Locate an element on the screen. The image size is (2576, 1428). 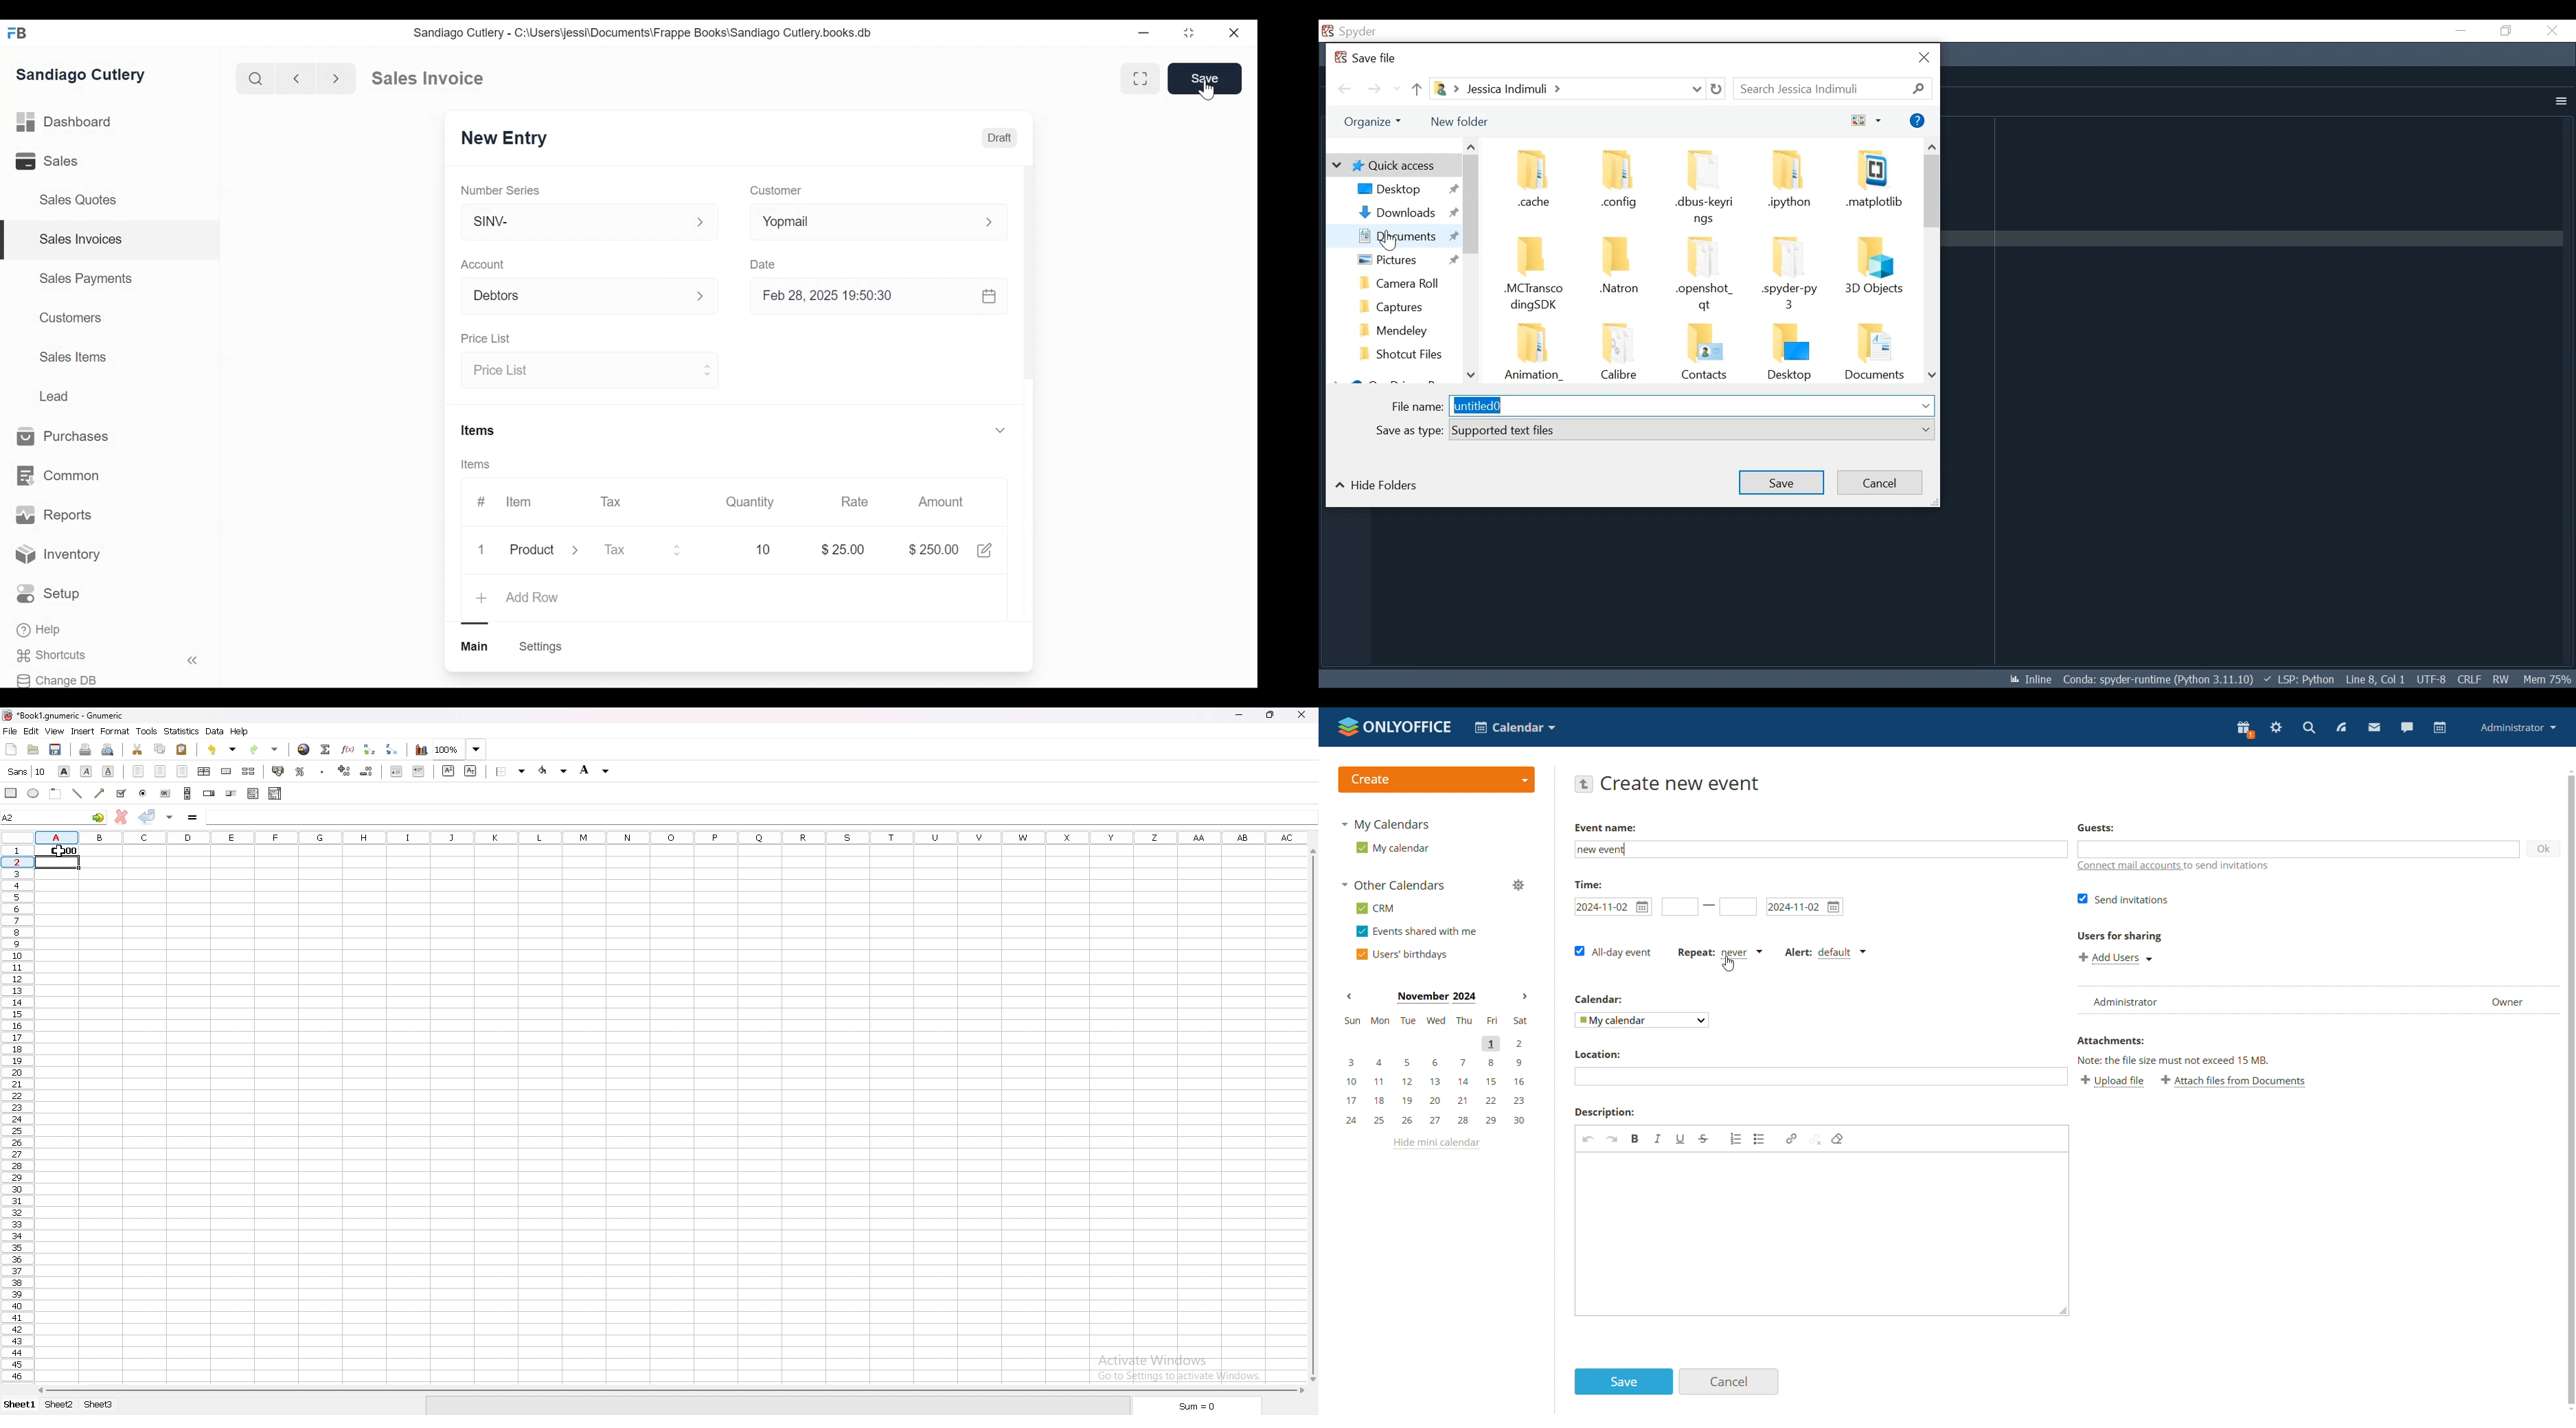
split merged is located at coordinates (250, 772).